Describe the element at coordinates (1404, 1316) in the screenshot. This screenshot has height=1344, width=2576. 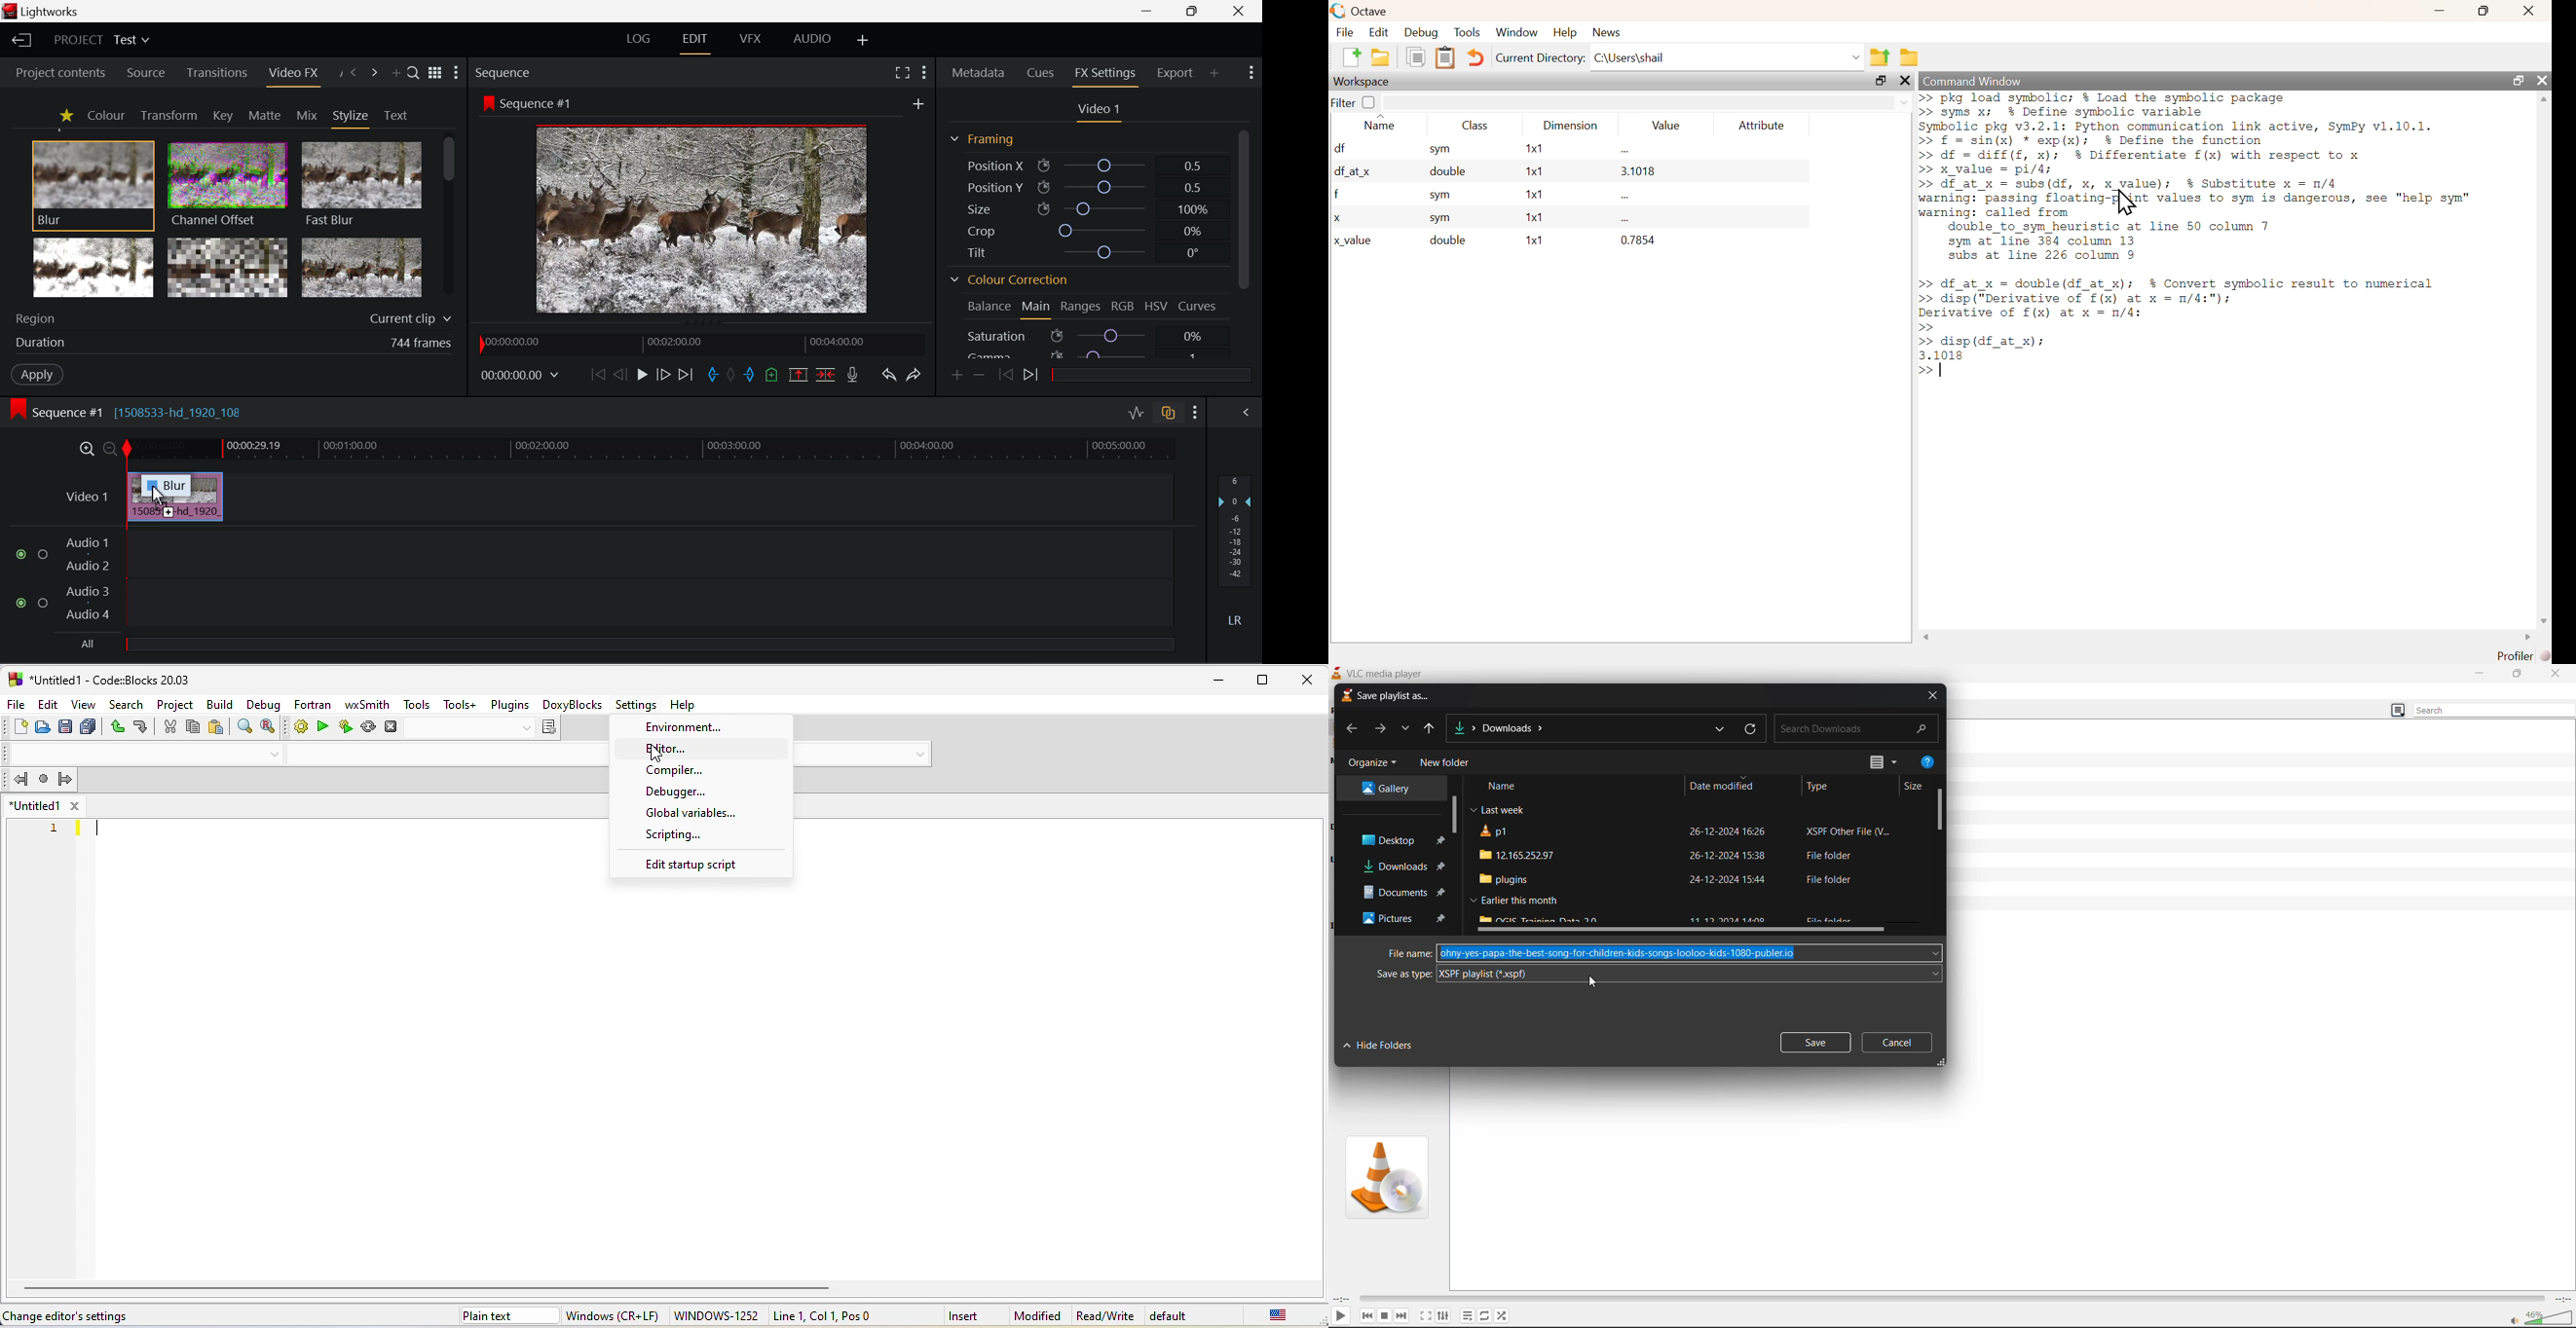
I see `next` at that location.